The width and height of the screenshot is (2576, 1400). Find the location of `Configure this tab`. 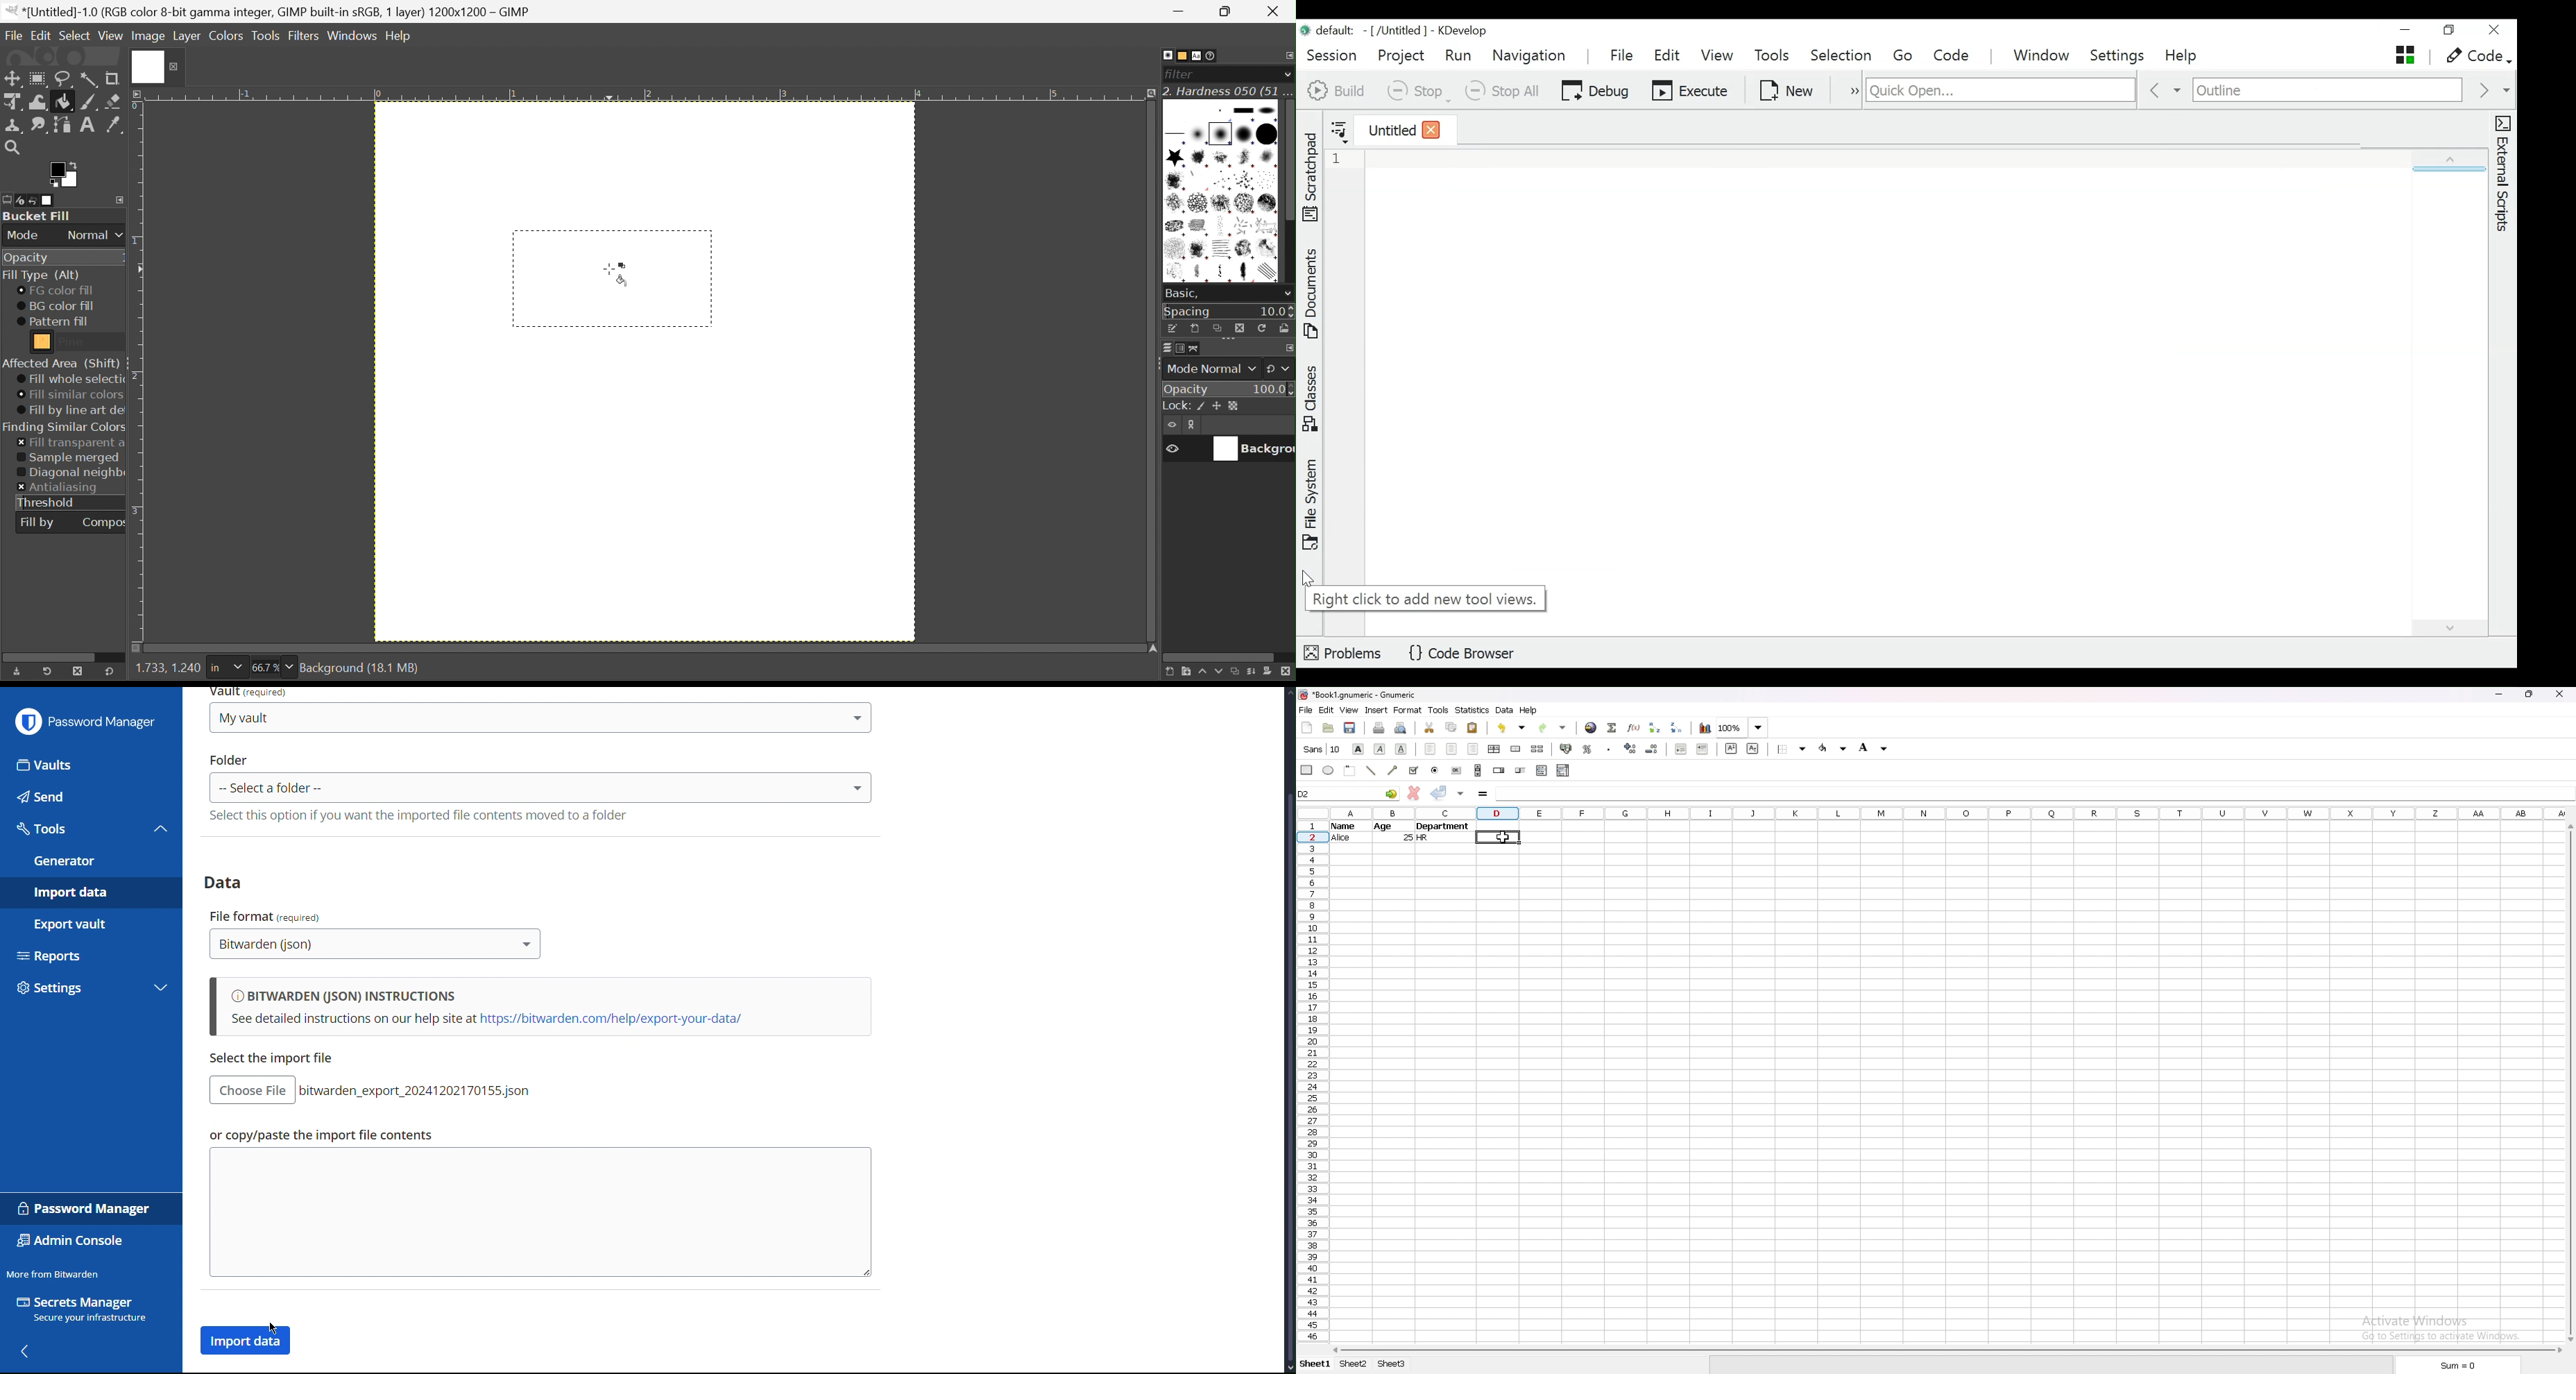

Configure this tab is located at coordinates (1288, 348).